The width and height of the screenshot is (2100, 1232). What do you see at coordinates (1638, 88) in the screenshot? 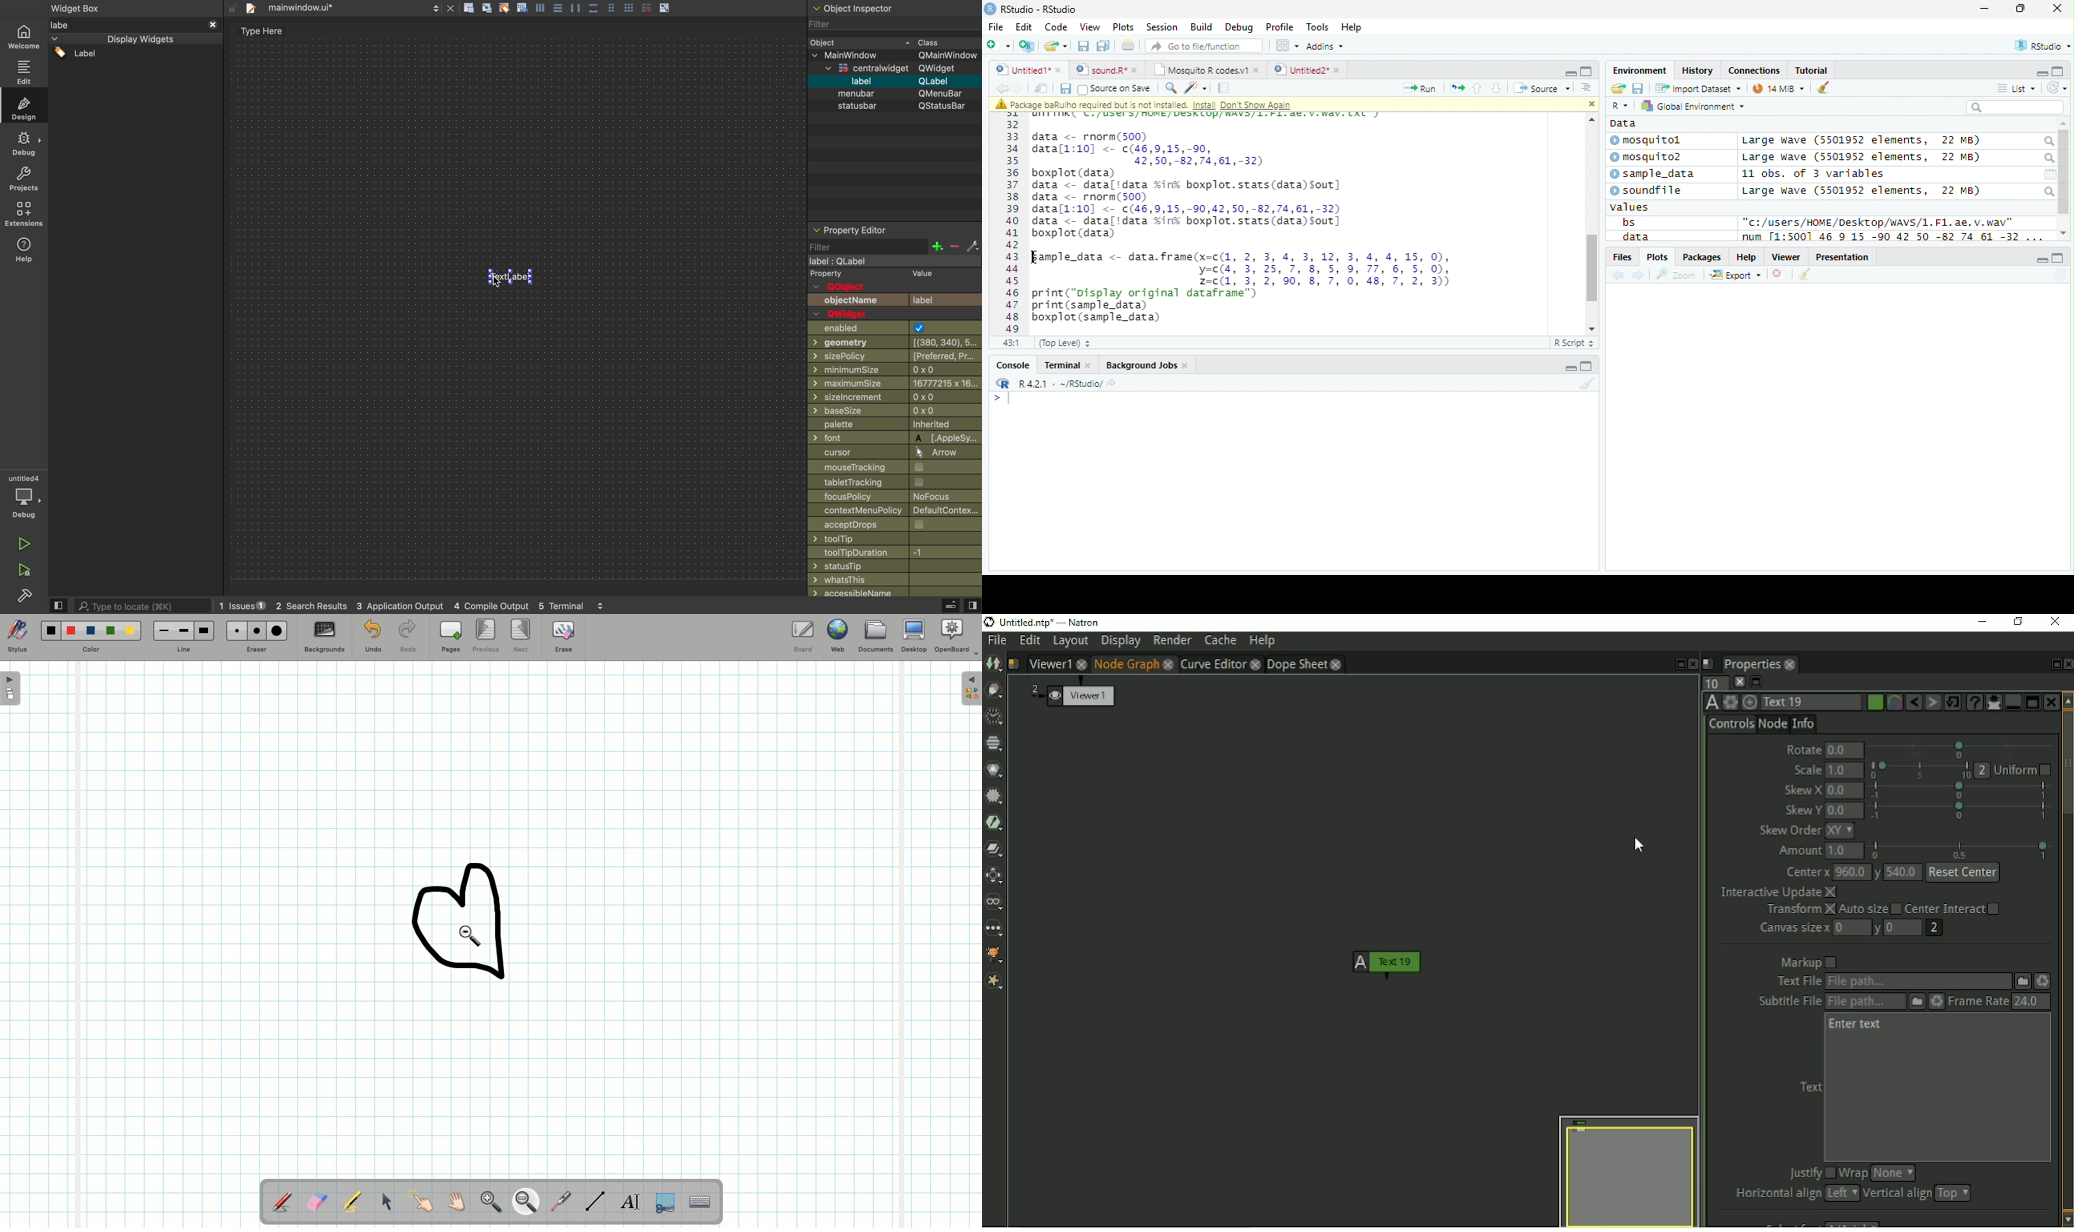
I see `Save` at bounding box center [1638, 88].